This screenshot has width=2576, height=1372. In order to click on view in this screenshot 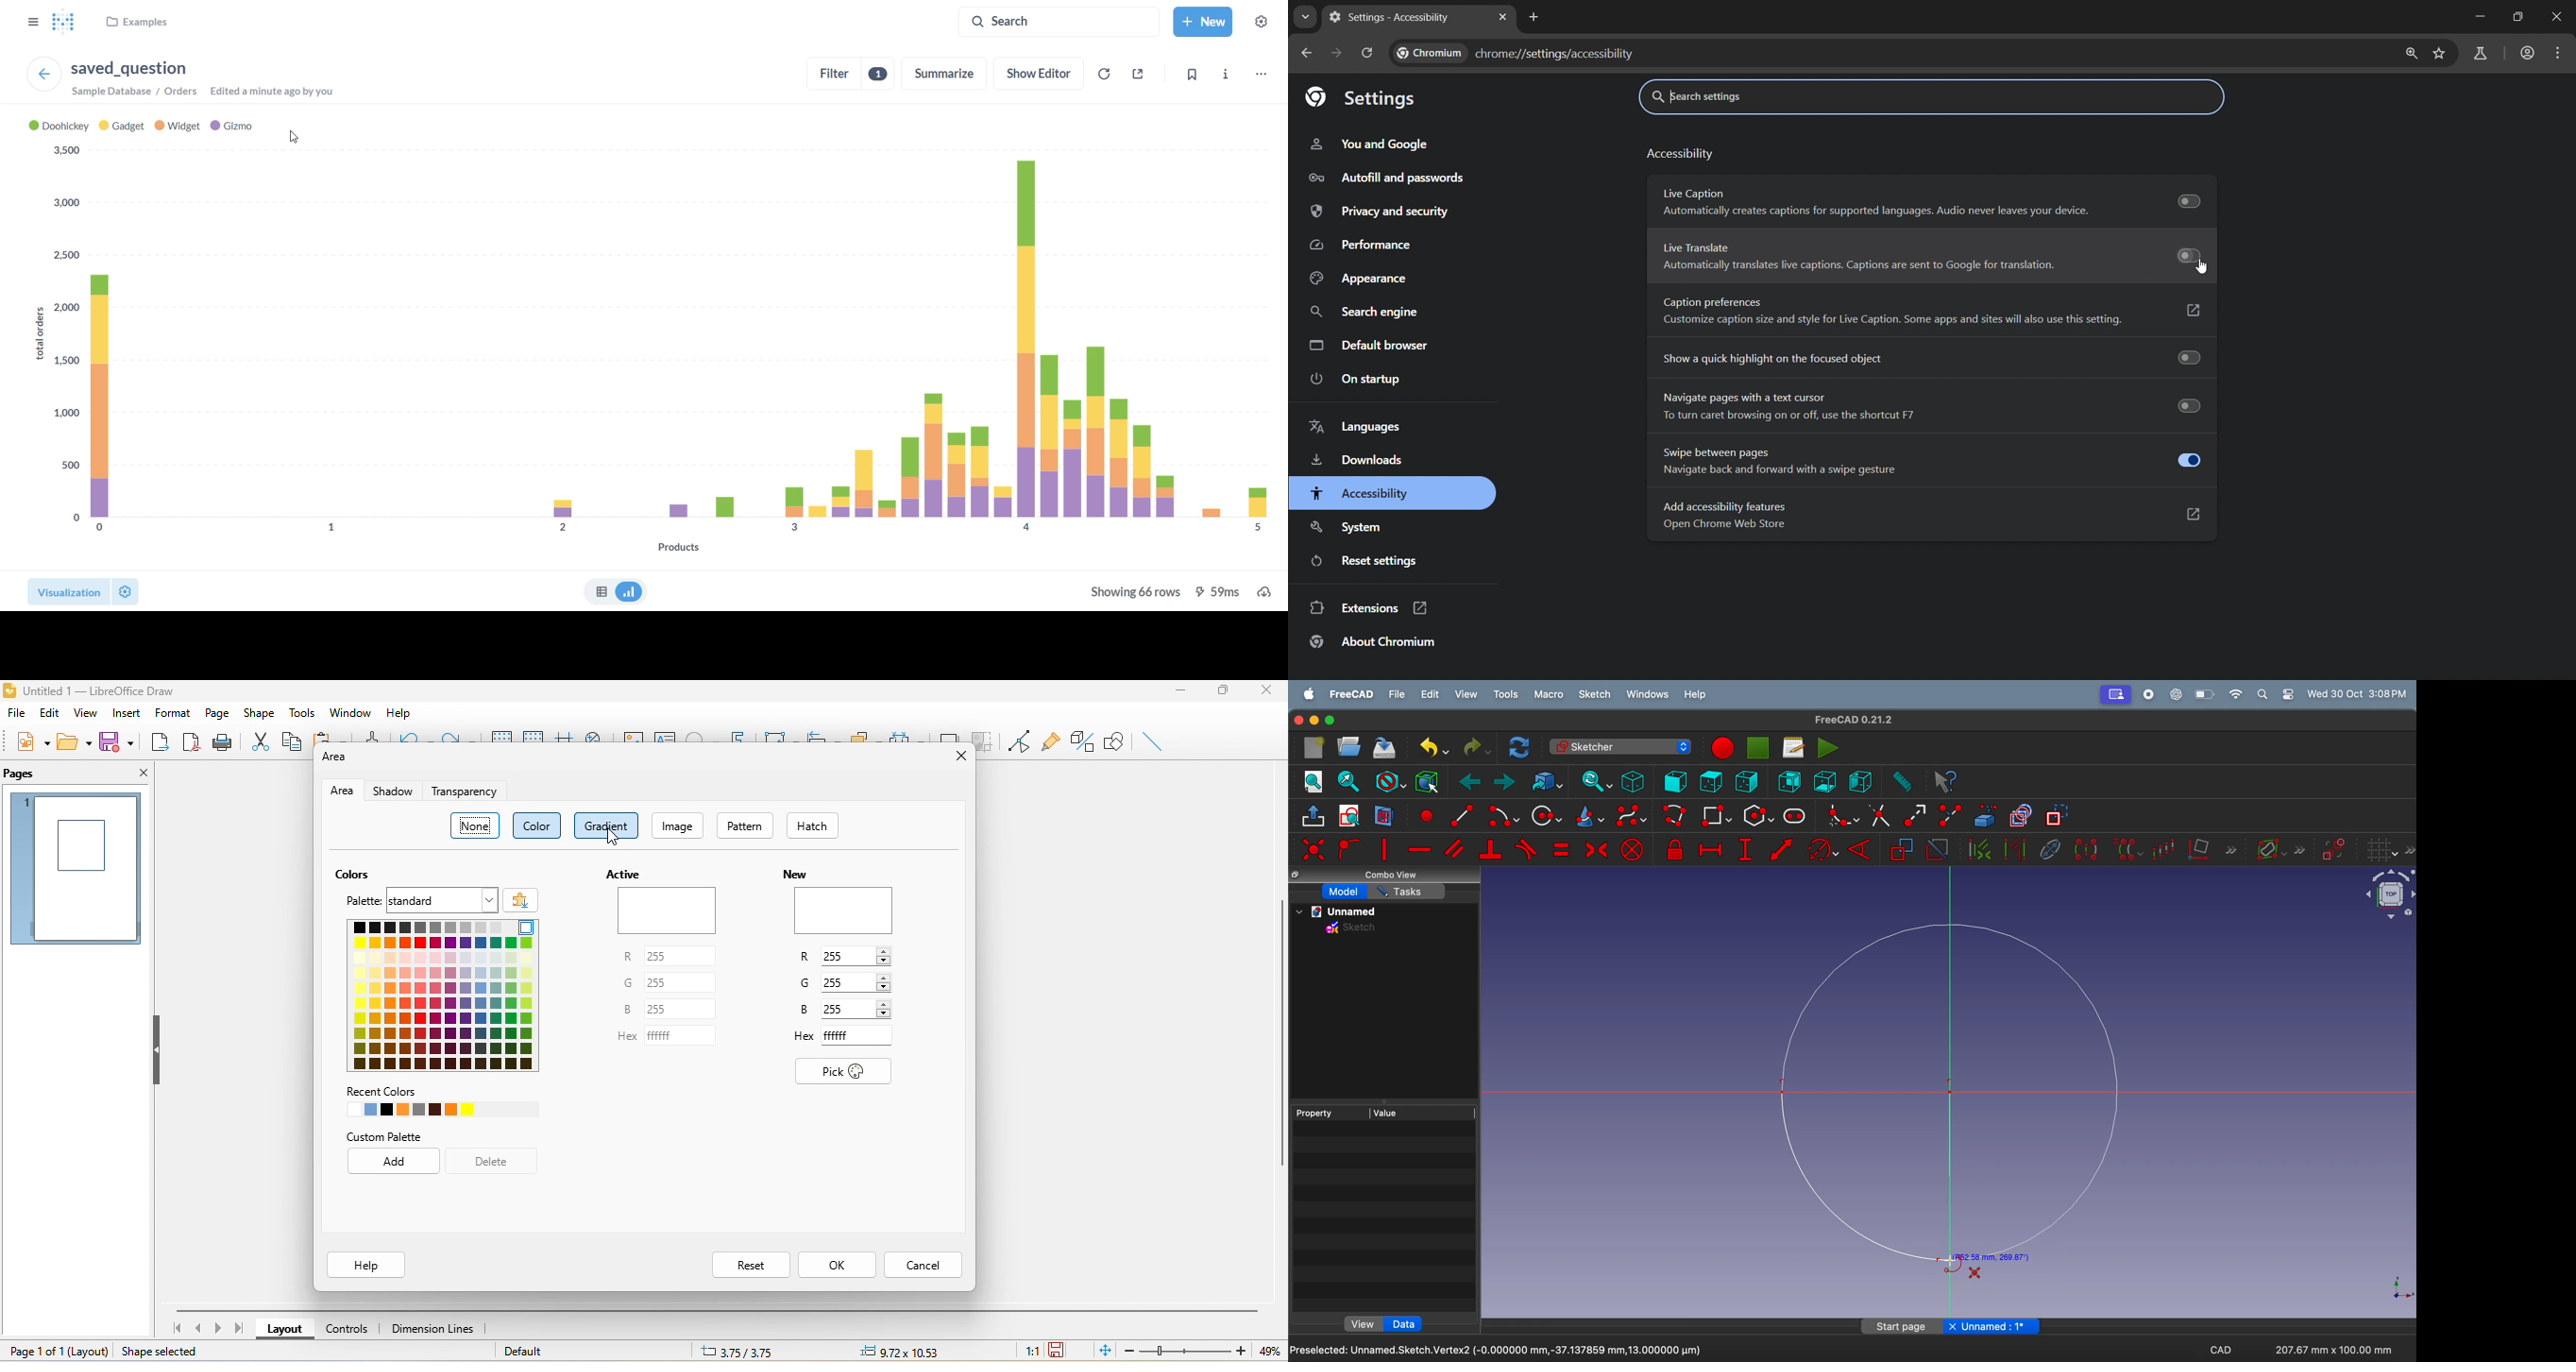, I will do `click(1365, 1323)`.